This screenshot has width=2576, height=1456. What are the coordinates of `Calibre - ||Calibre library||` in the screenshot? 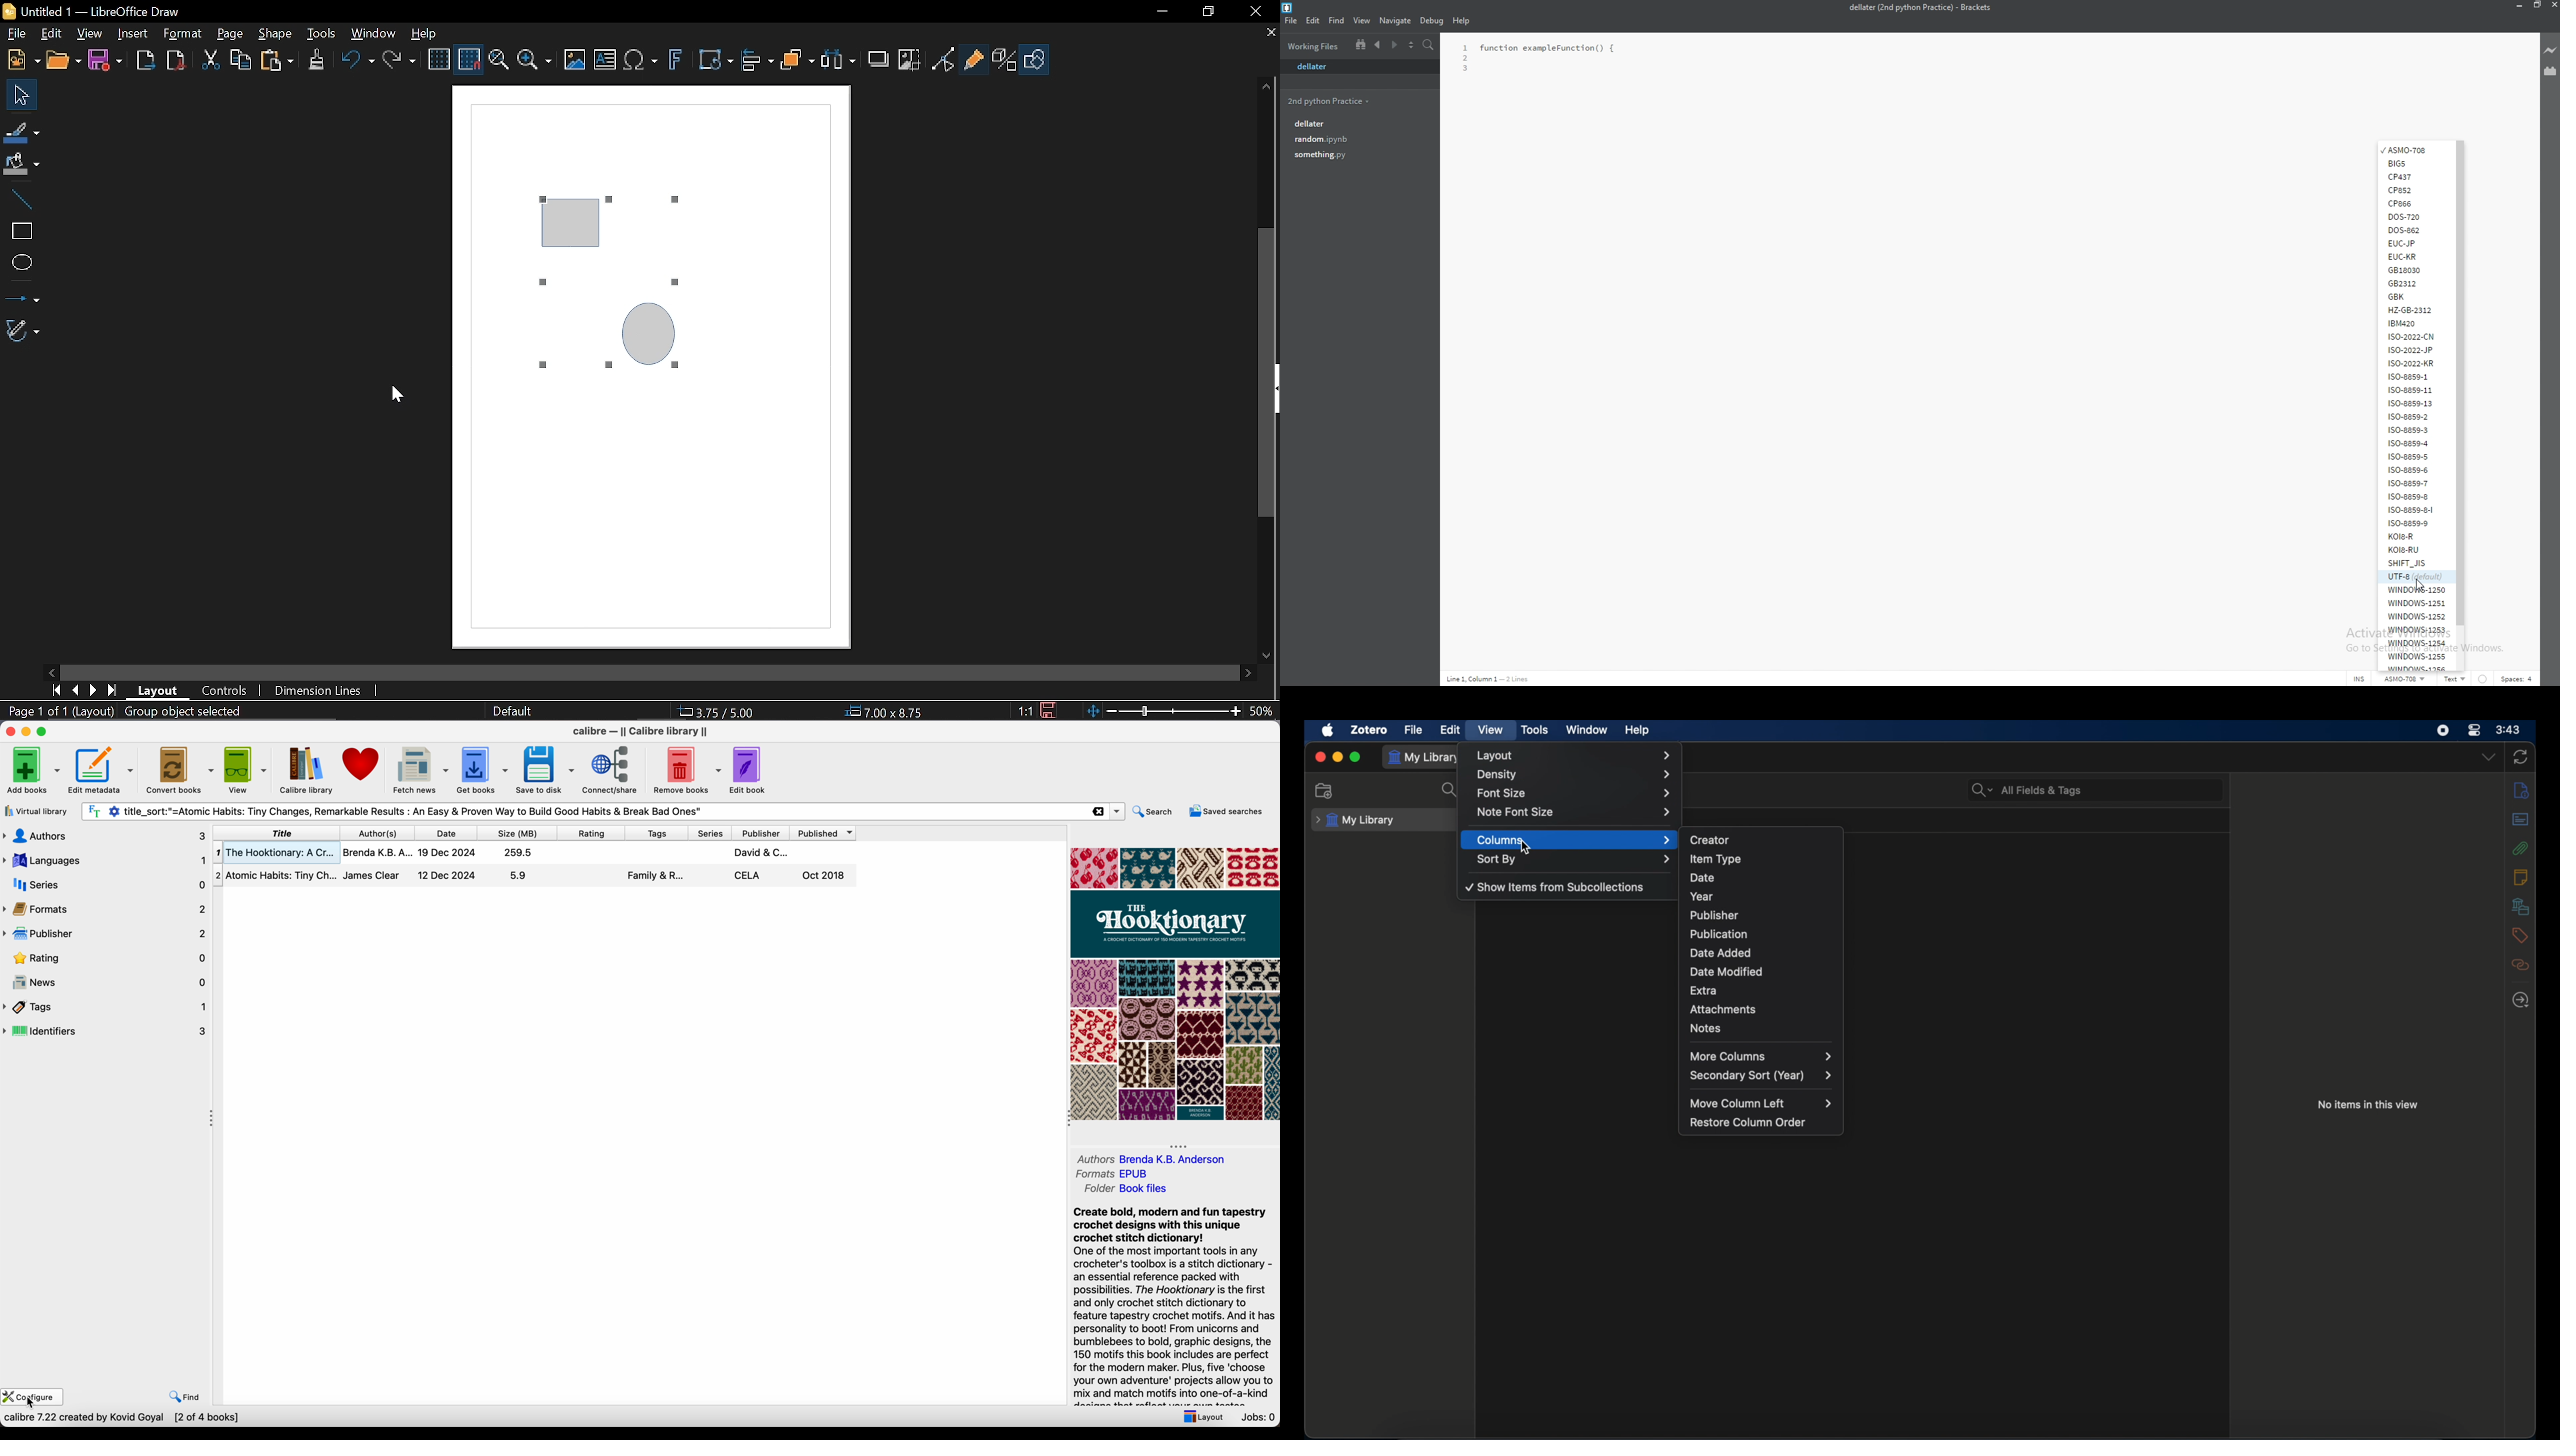 It's located at (641, 731).